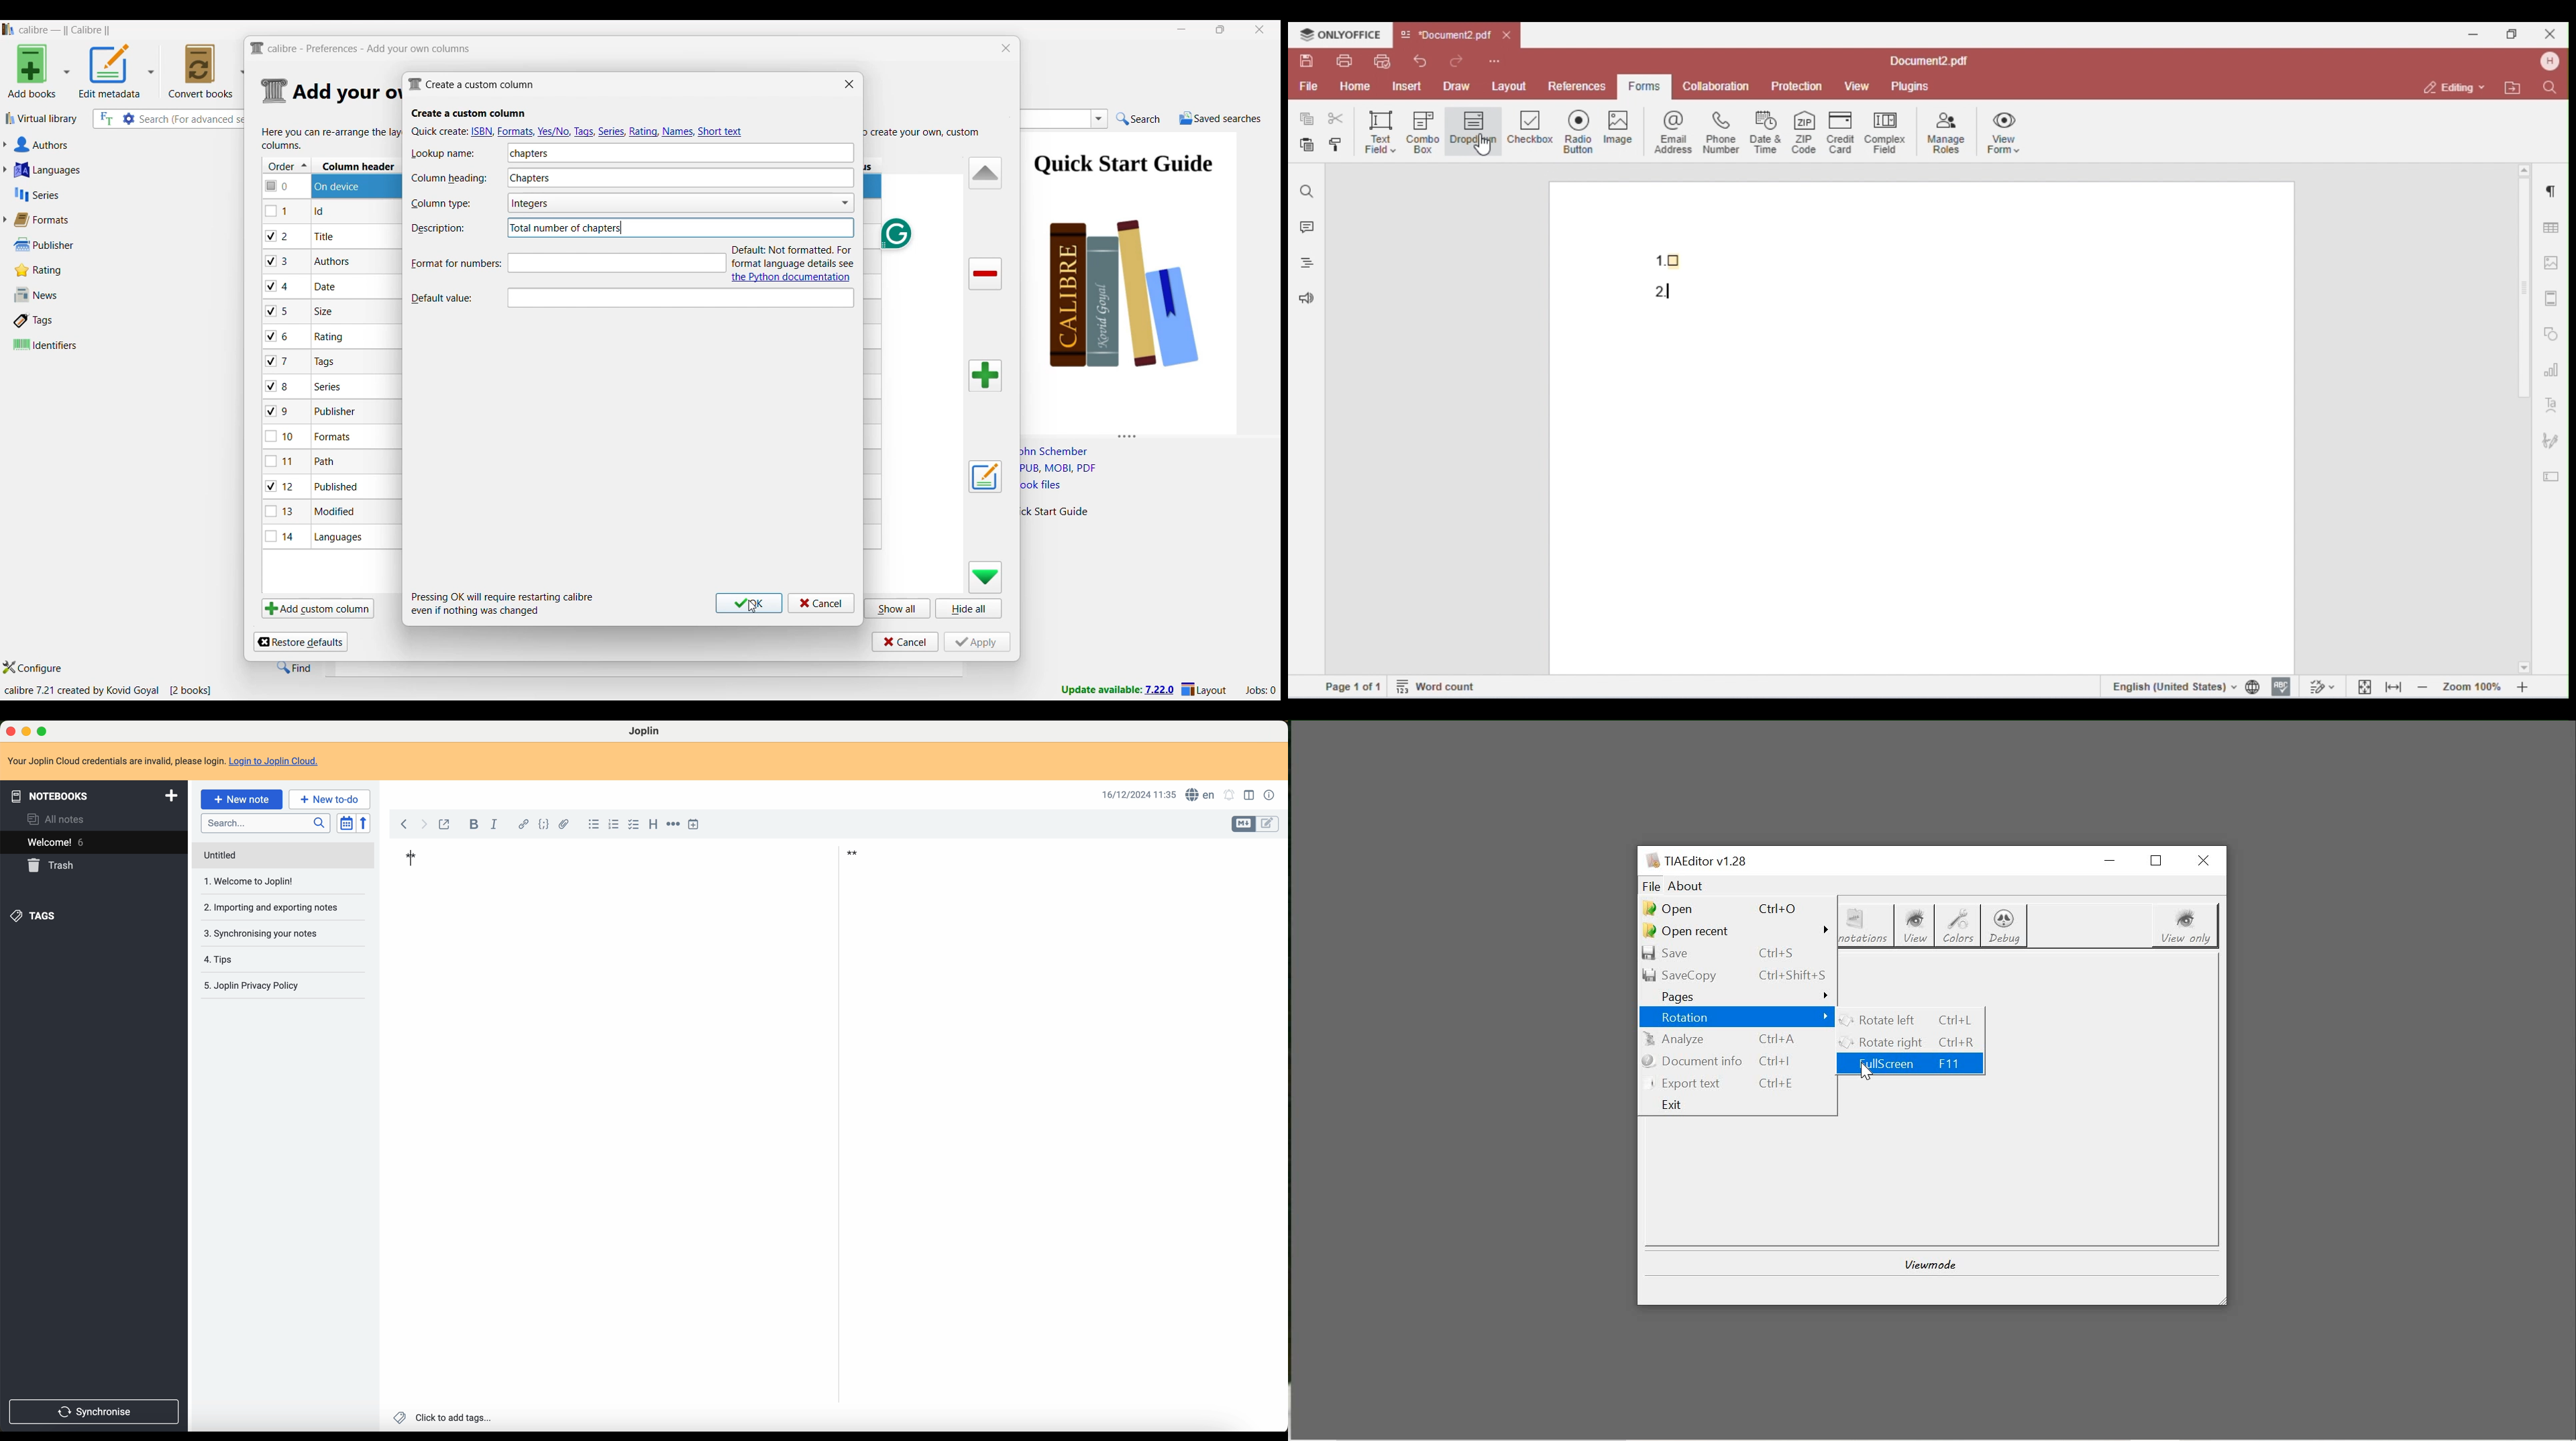 Image resolution: width=2576 pixels, height=1456 pixels. Describe the element at coordinates (612, 175) in the screenshot. I see `Column heading typed in` at that location.